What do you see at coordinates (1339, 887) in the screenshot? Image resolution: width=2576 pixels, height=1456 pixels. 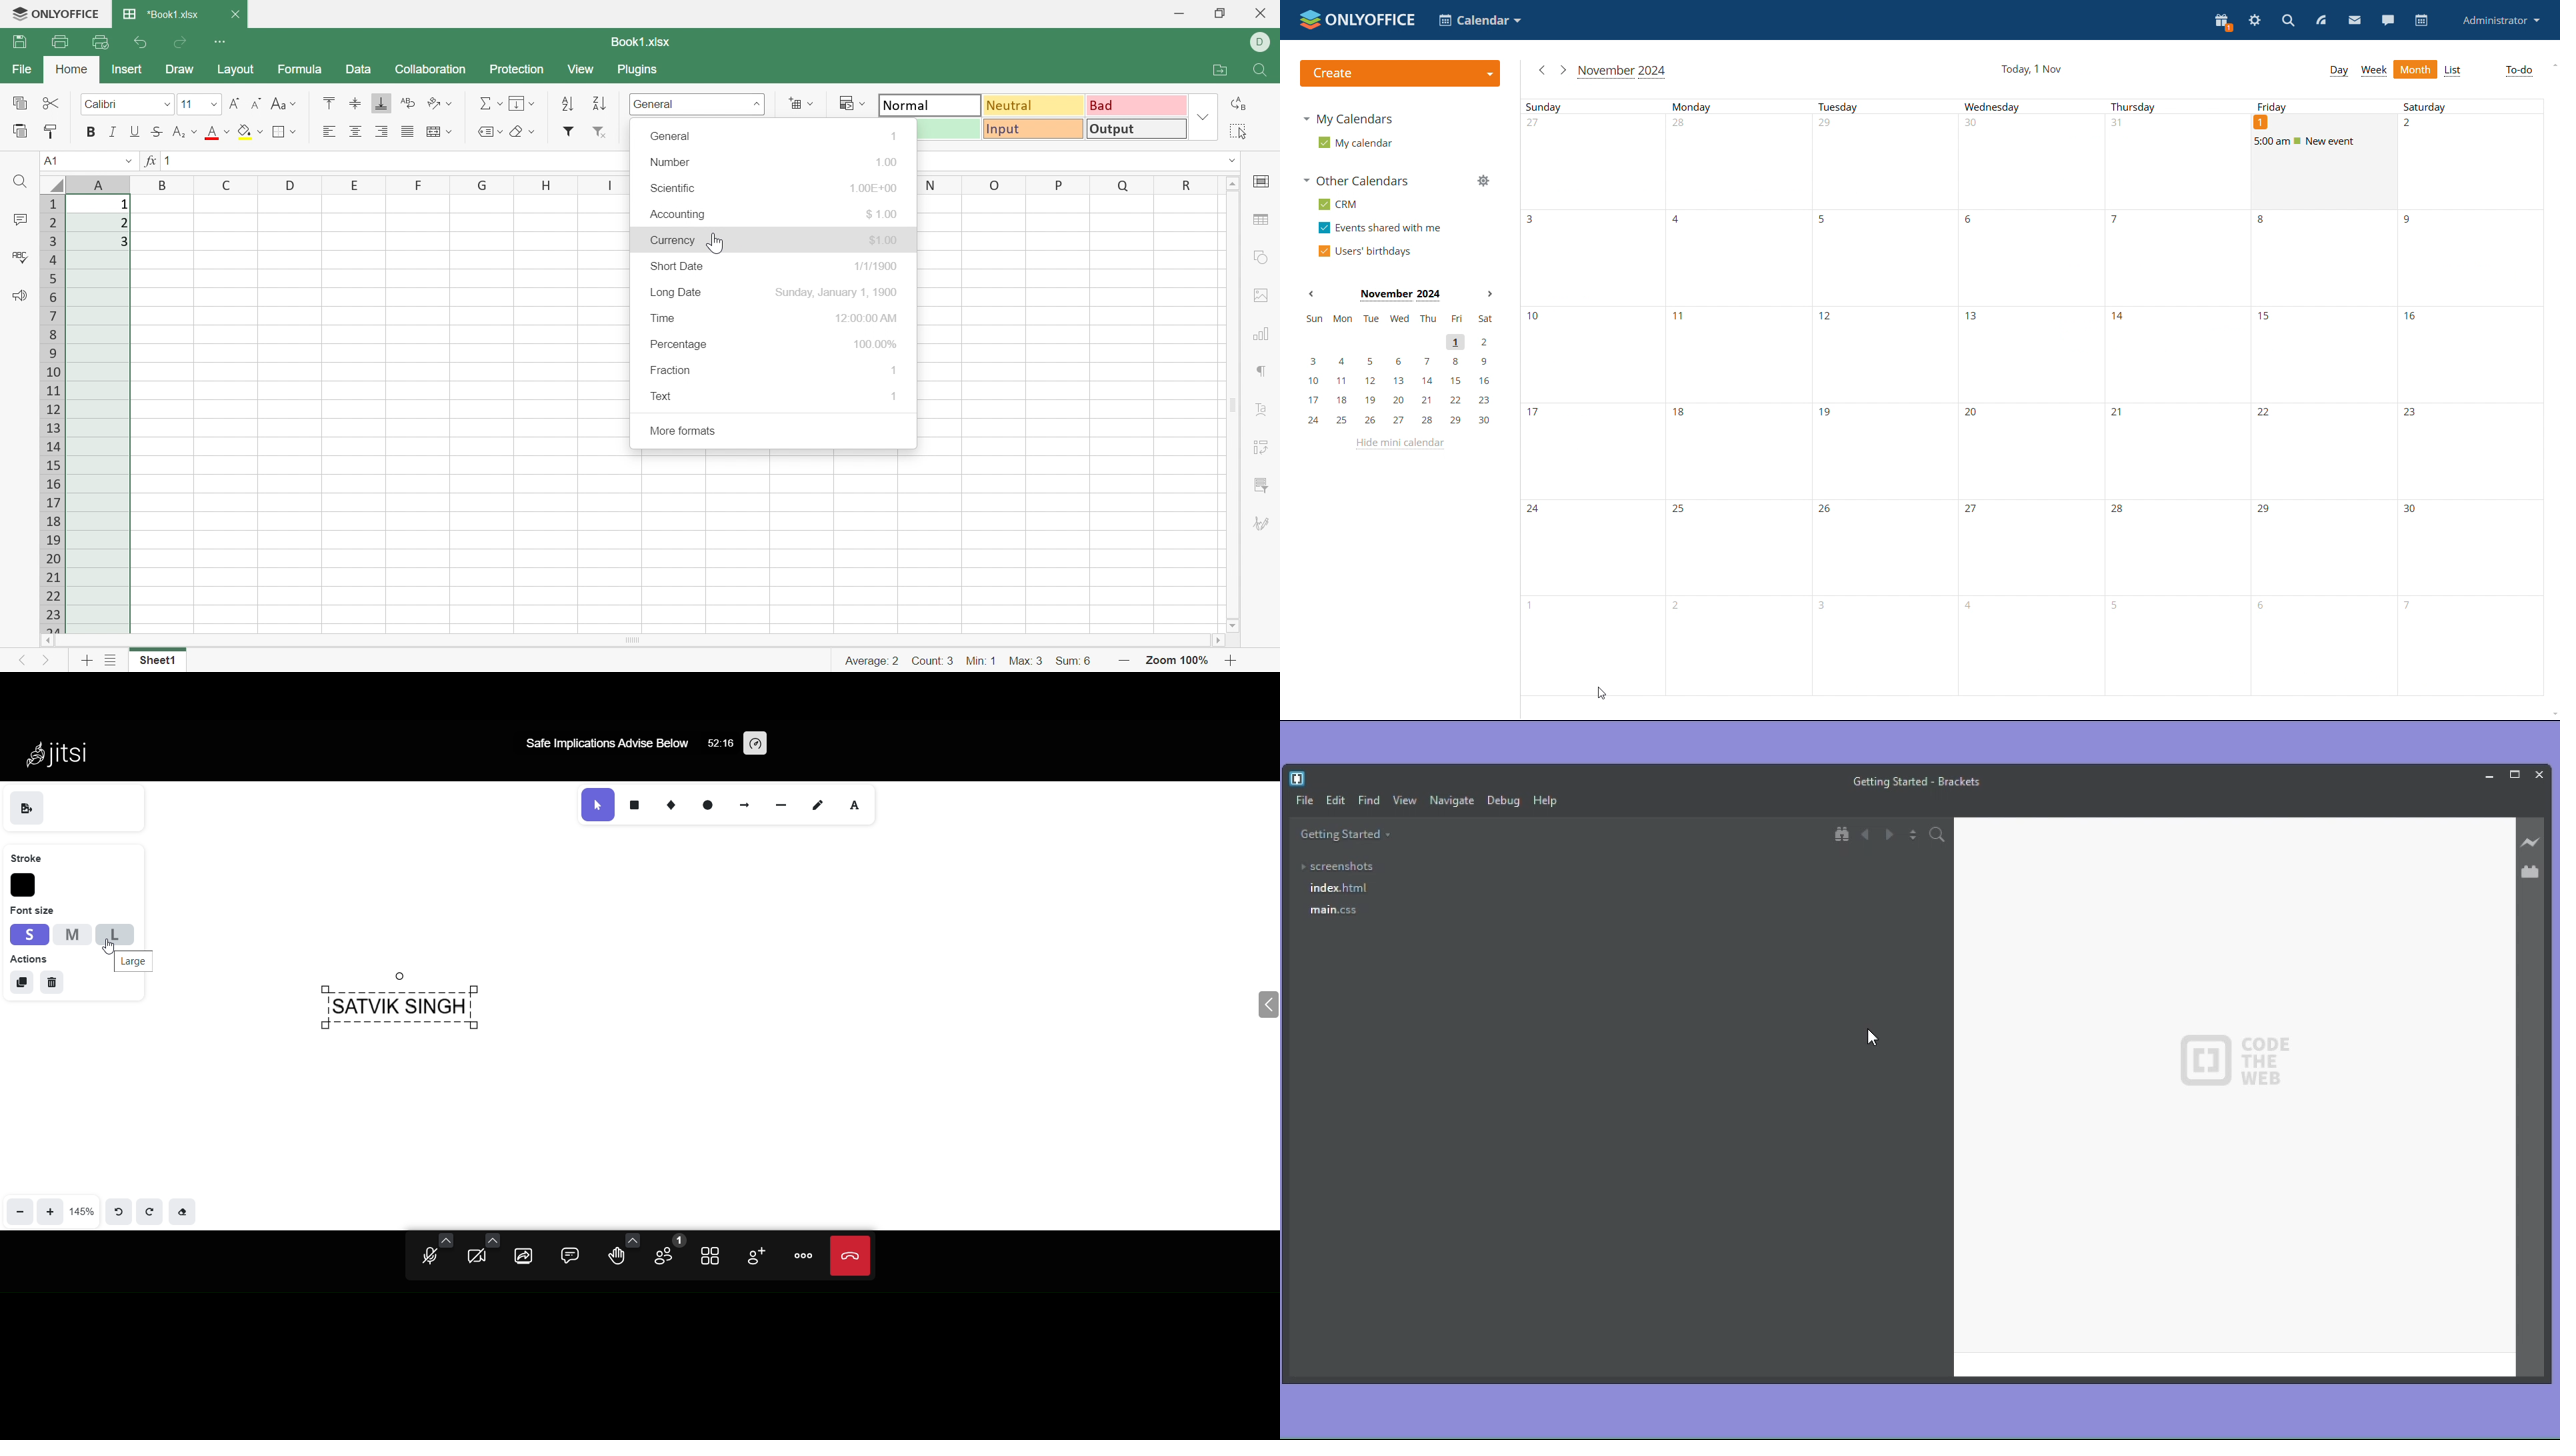 I see `index.html` at bounding box center [1339, 887].